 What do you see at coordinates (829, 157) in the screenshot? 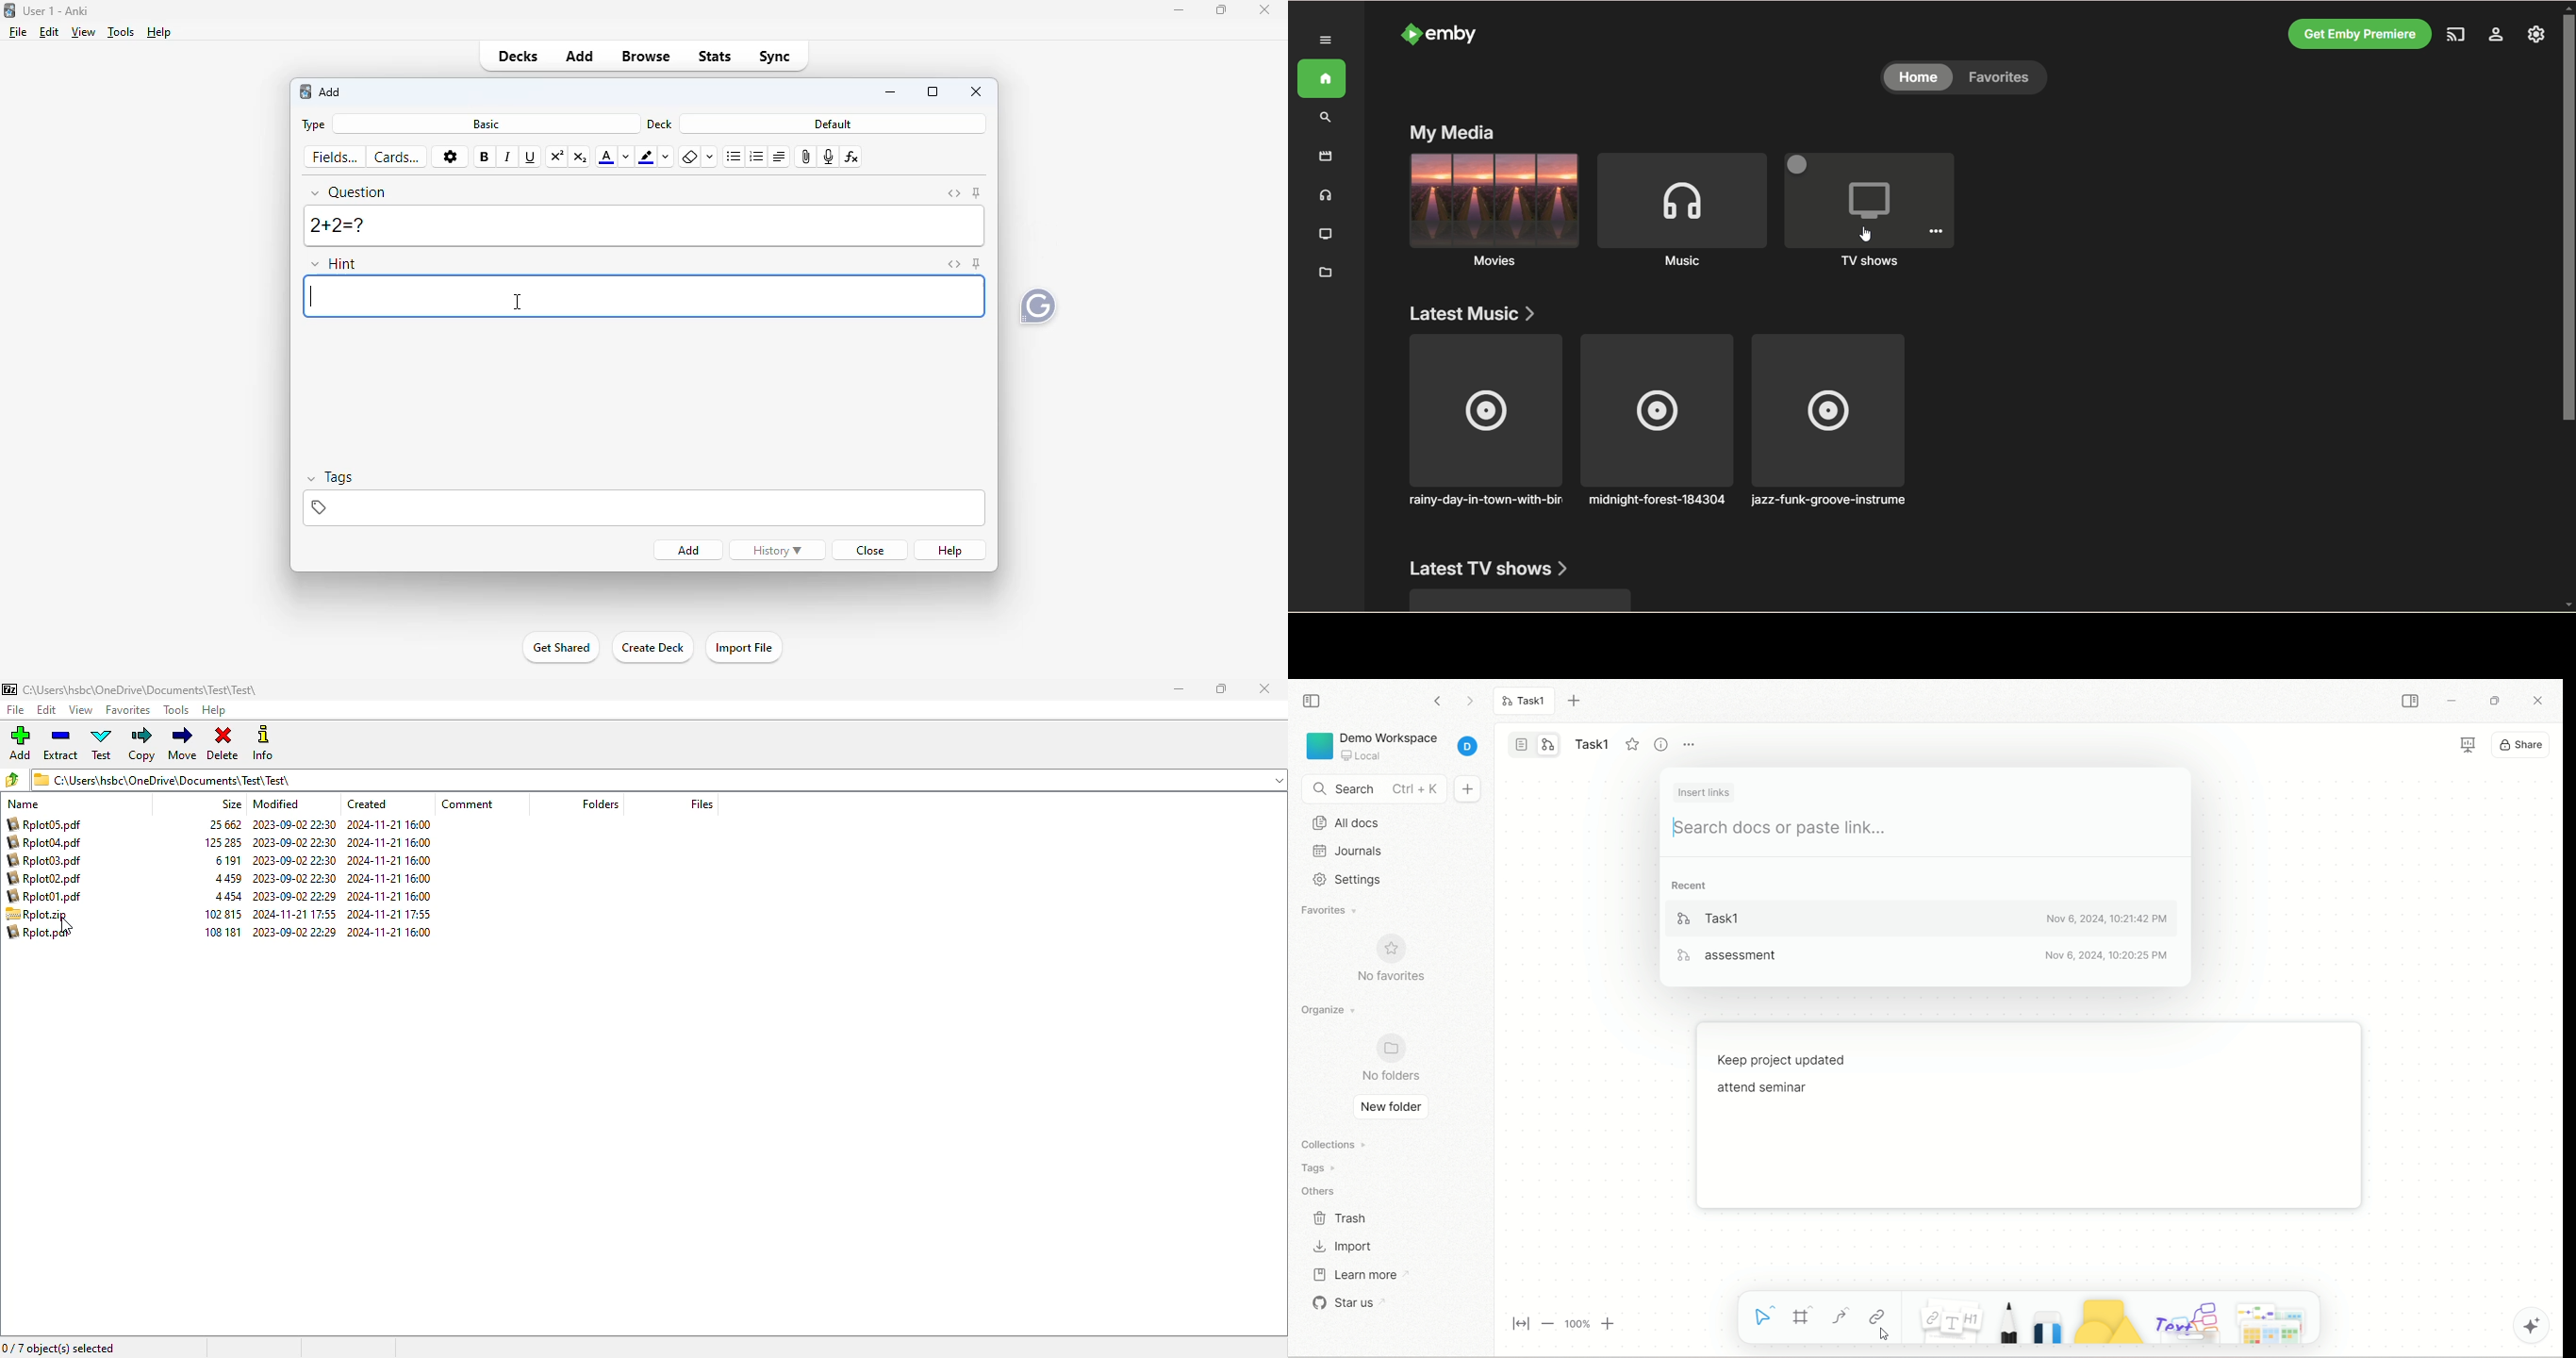
I see `record audio` at bounding box center [829, 157].